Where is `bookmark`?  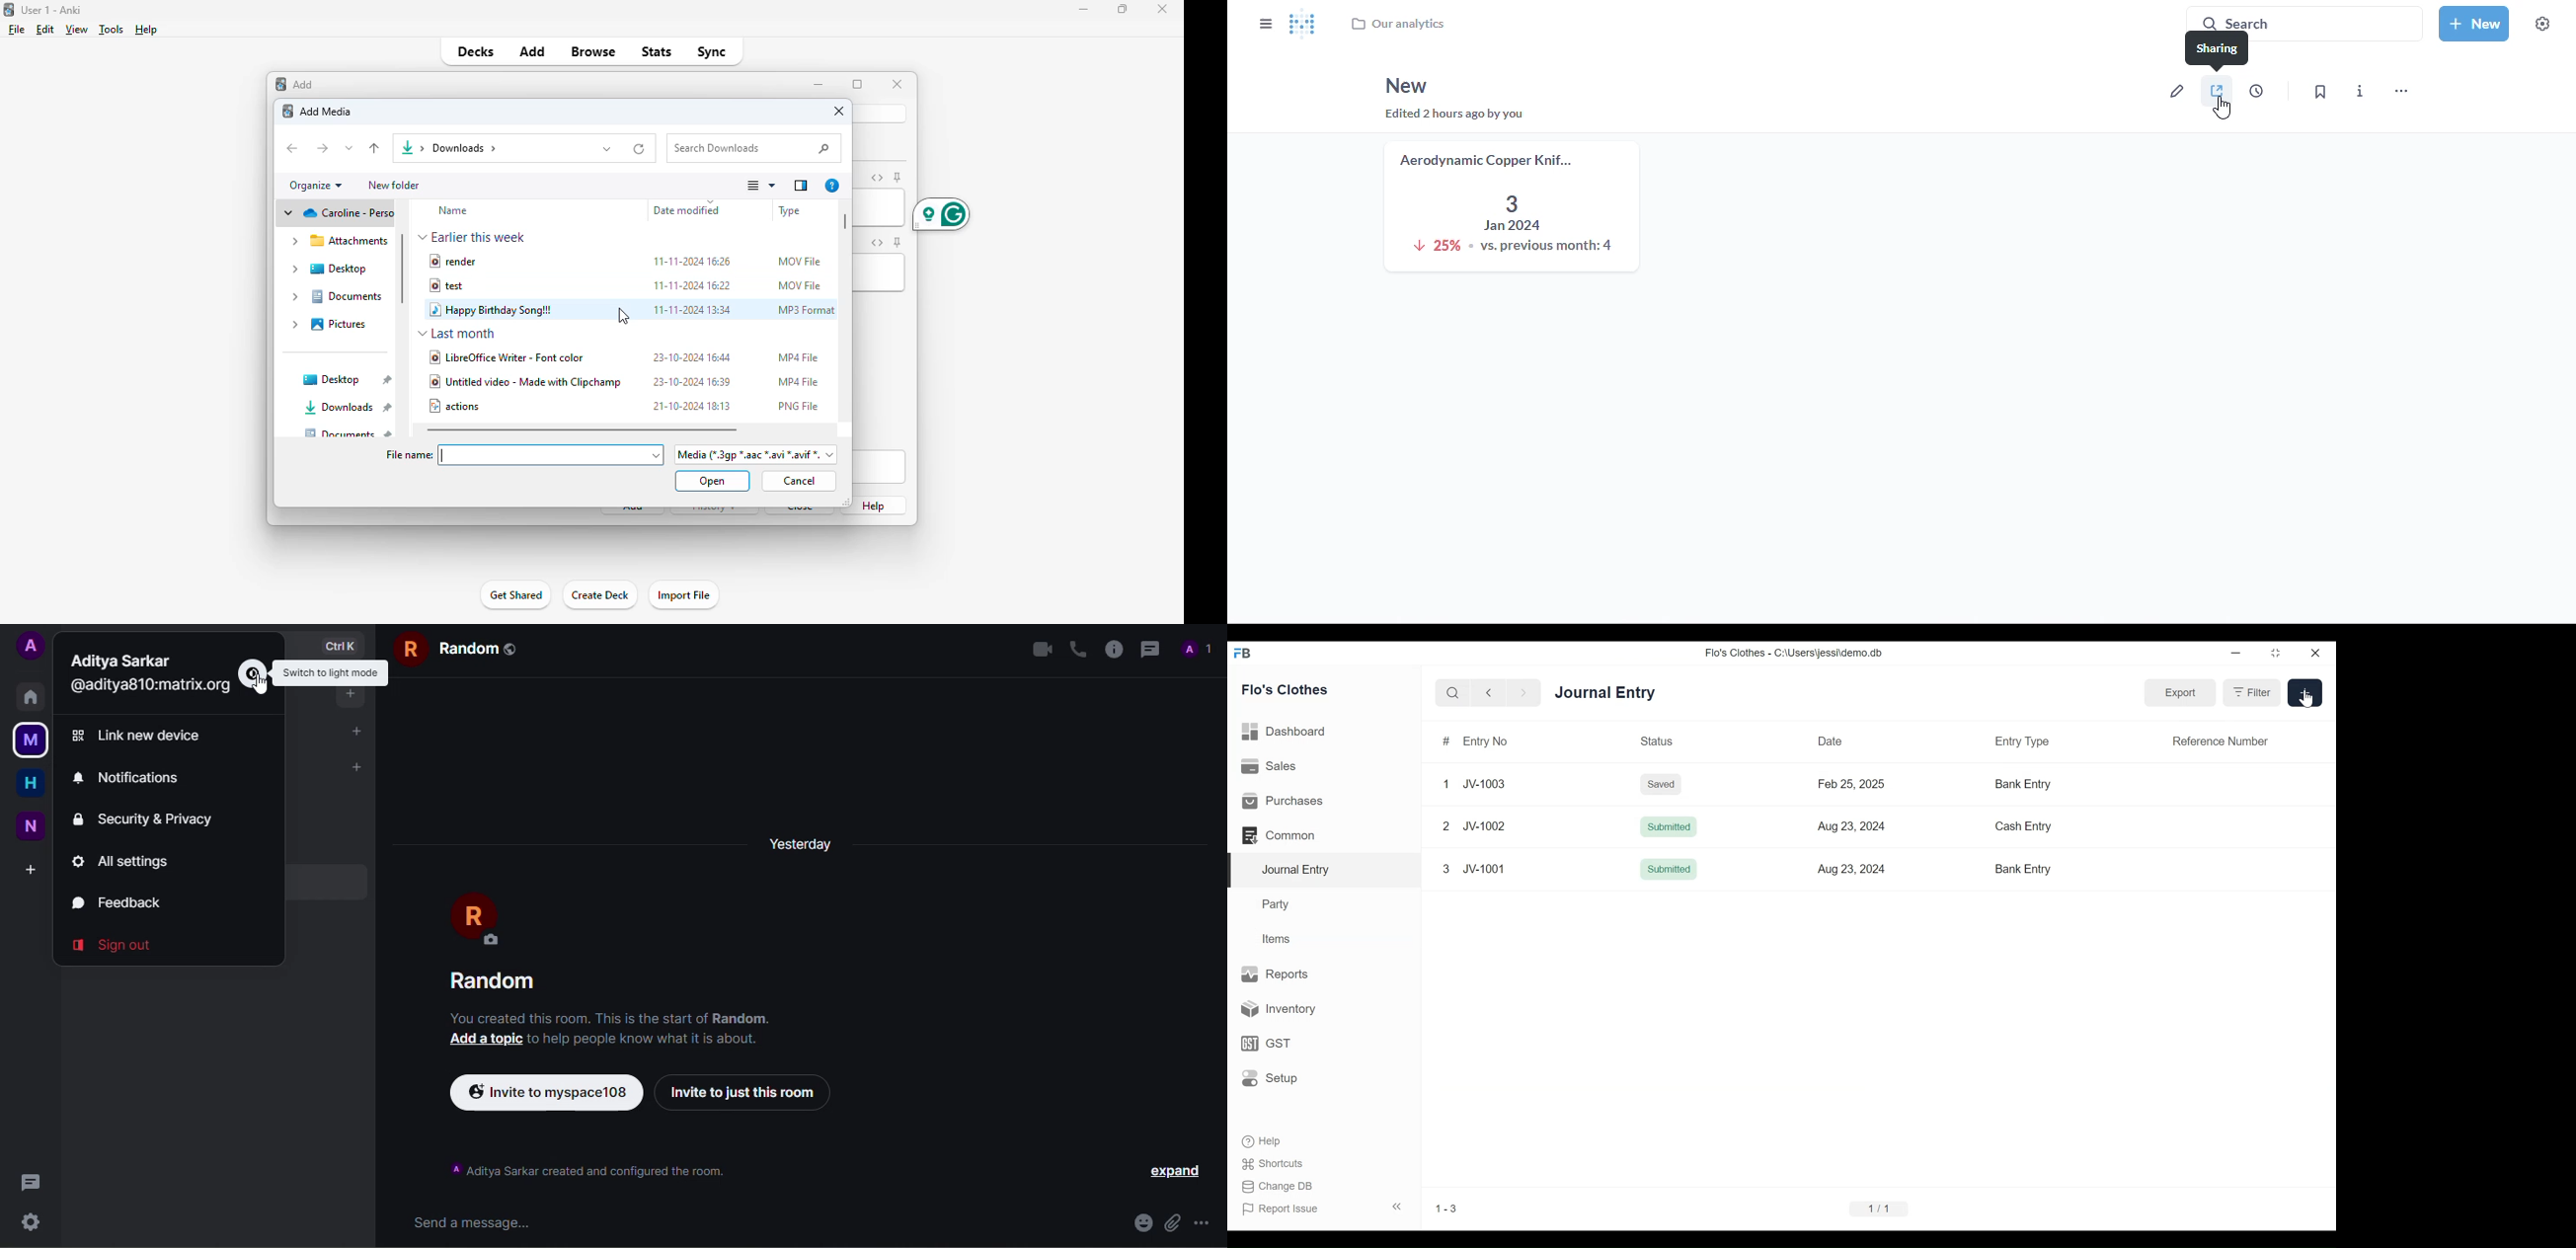 bookmark is located at coordinates (2319, 91).